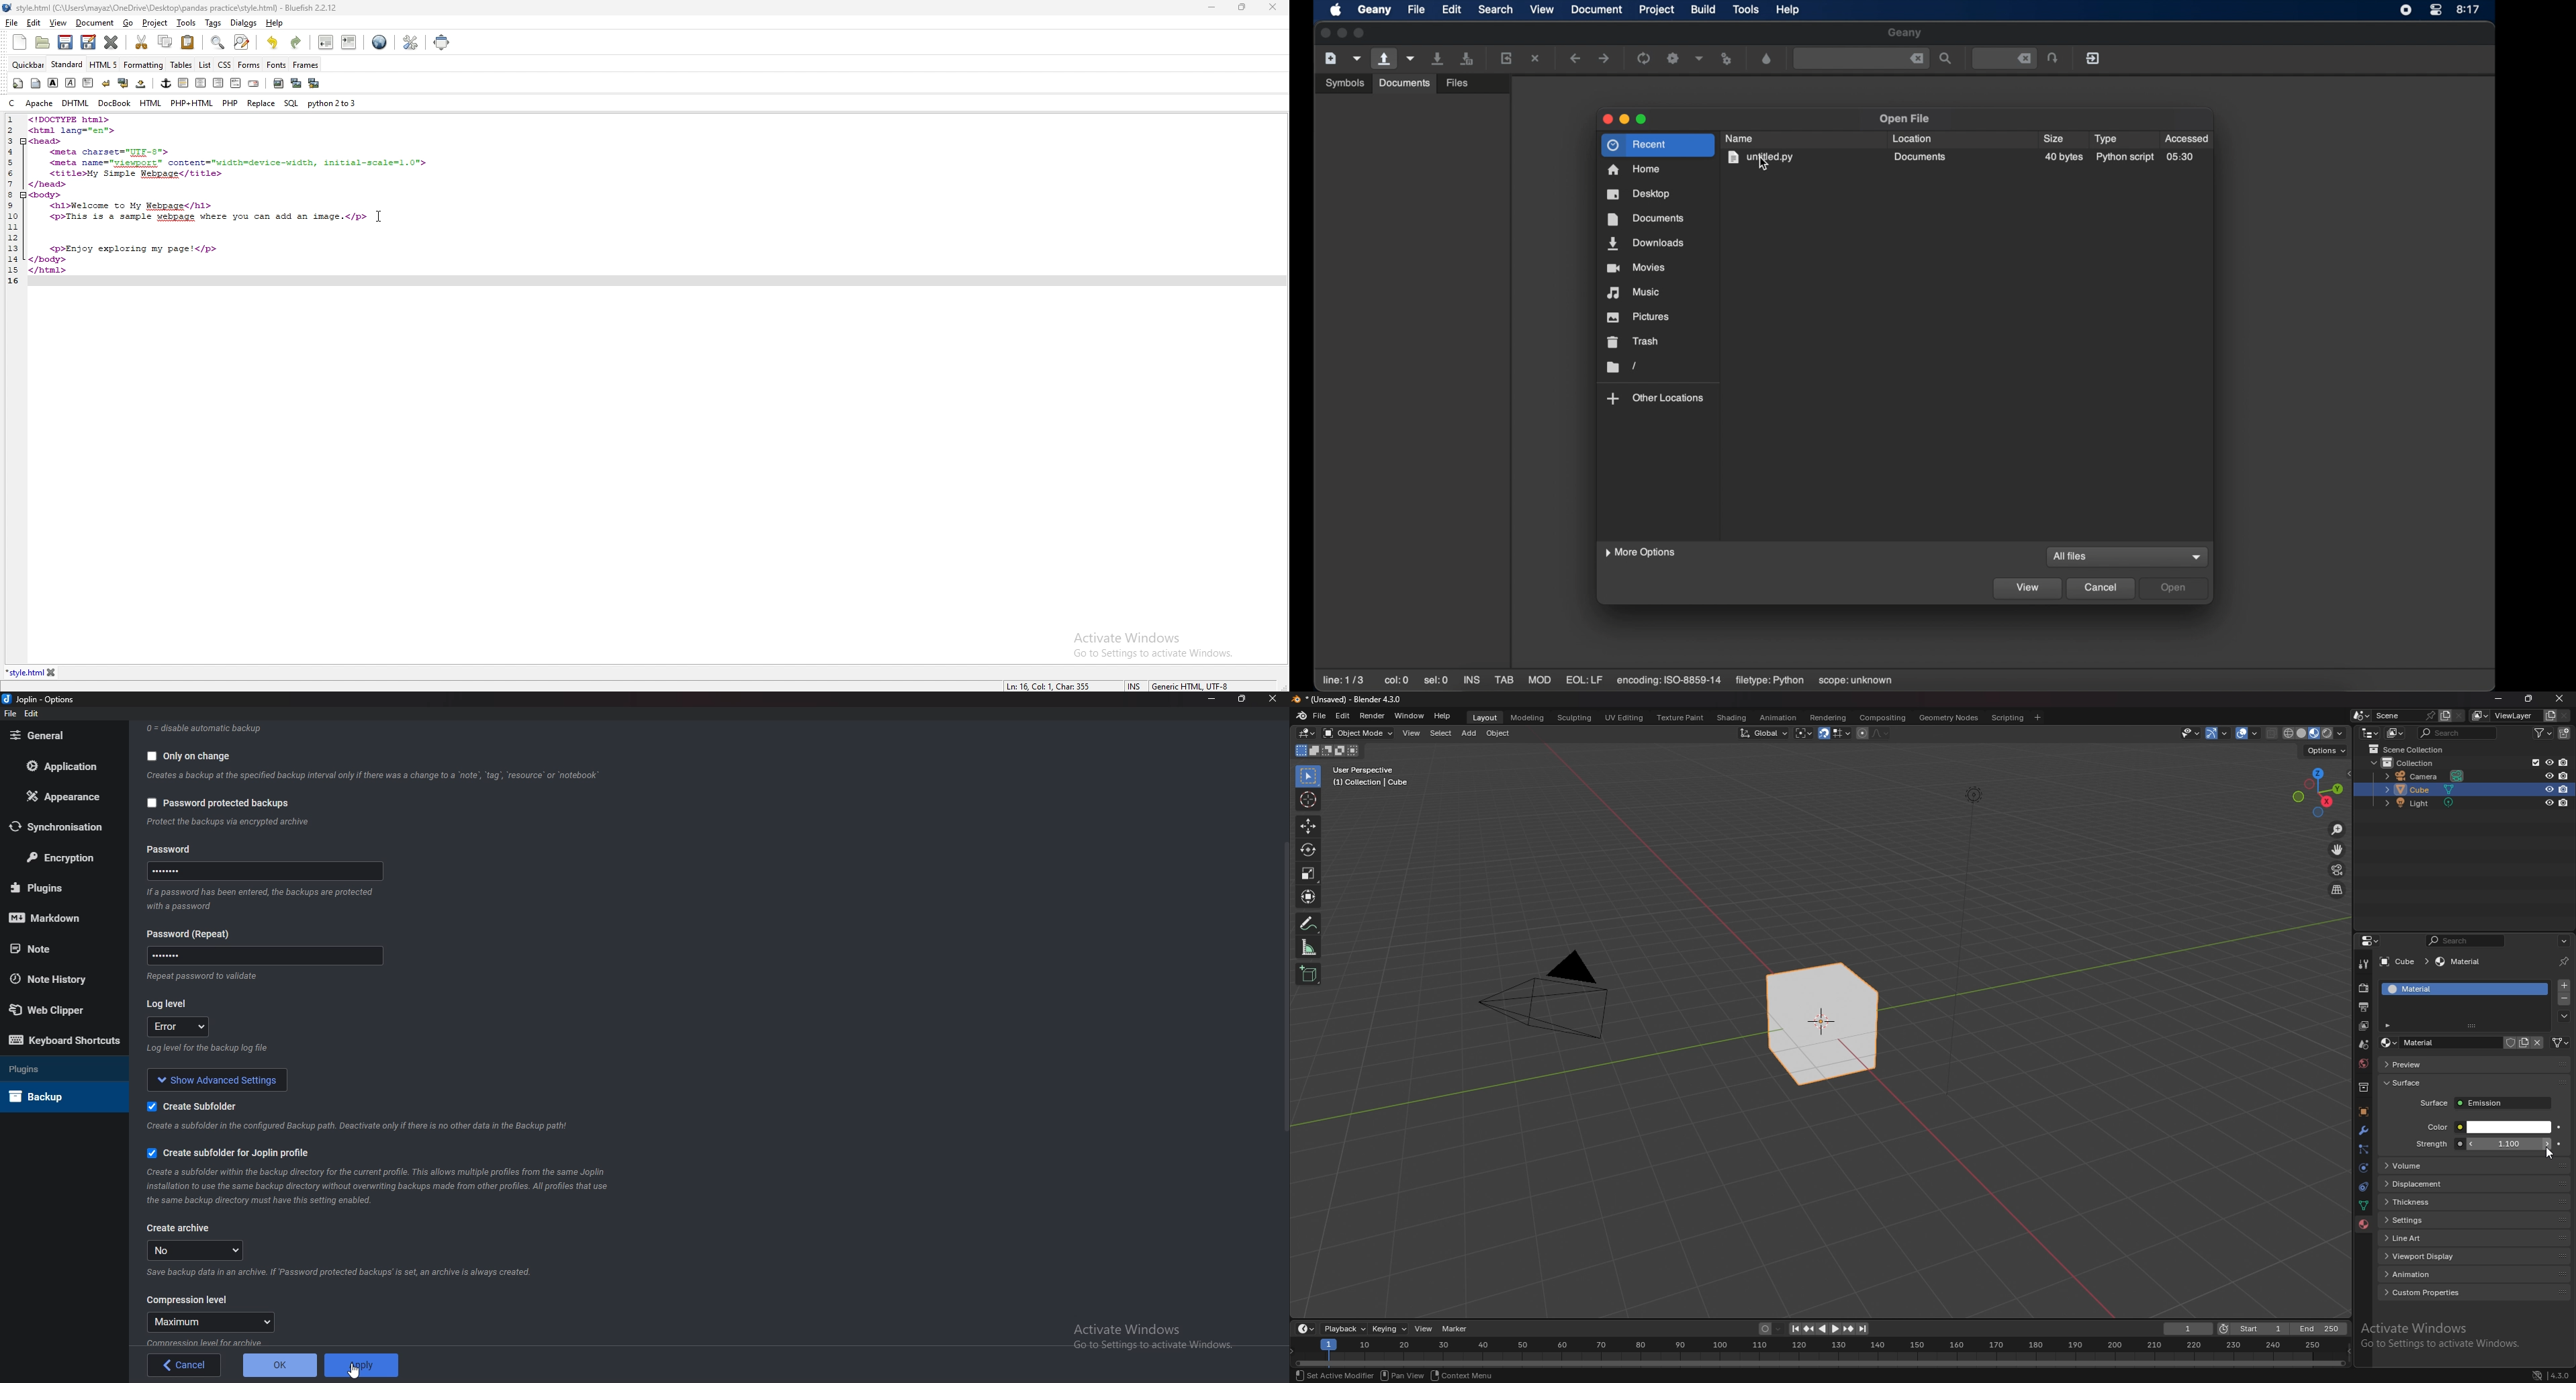 The image size is (2576, 1400). I want to click on jump to entered line number, so click(2005, 58).